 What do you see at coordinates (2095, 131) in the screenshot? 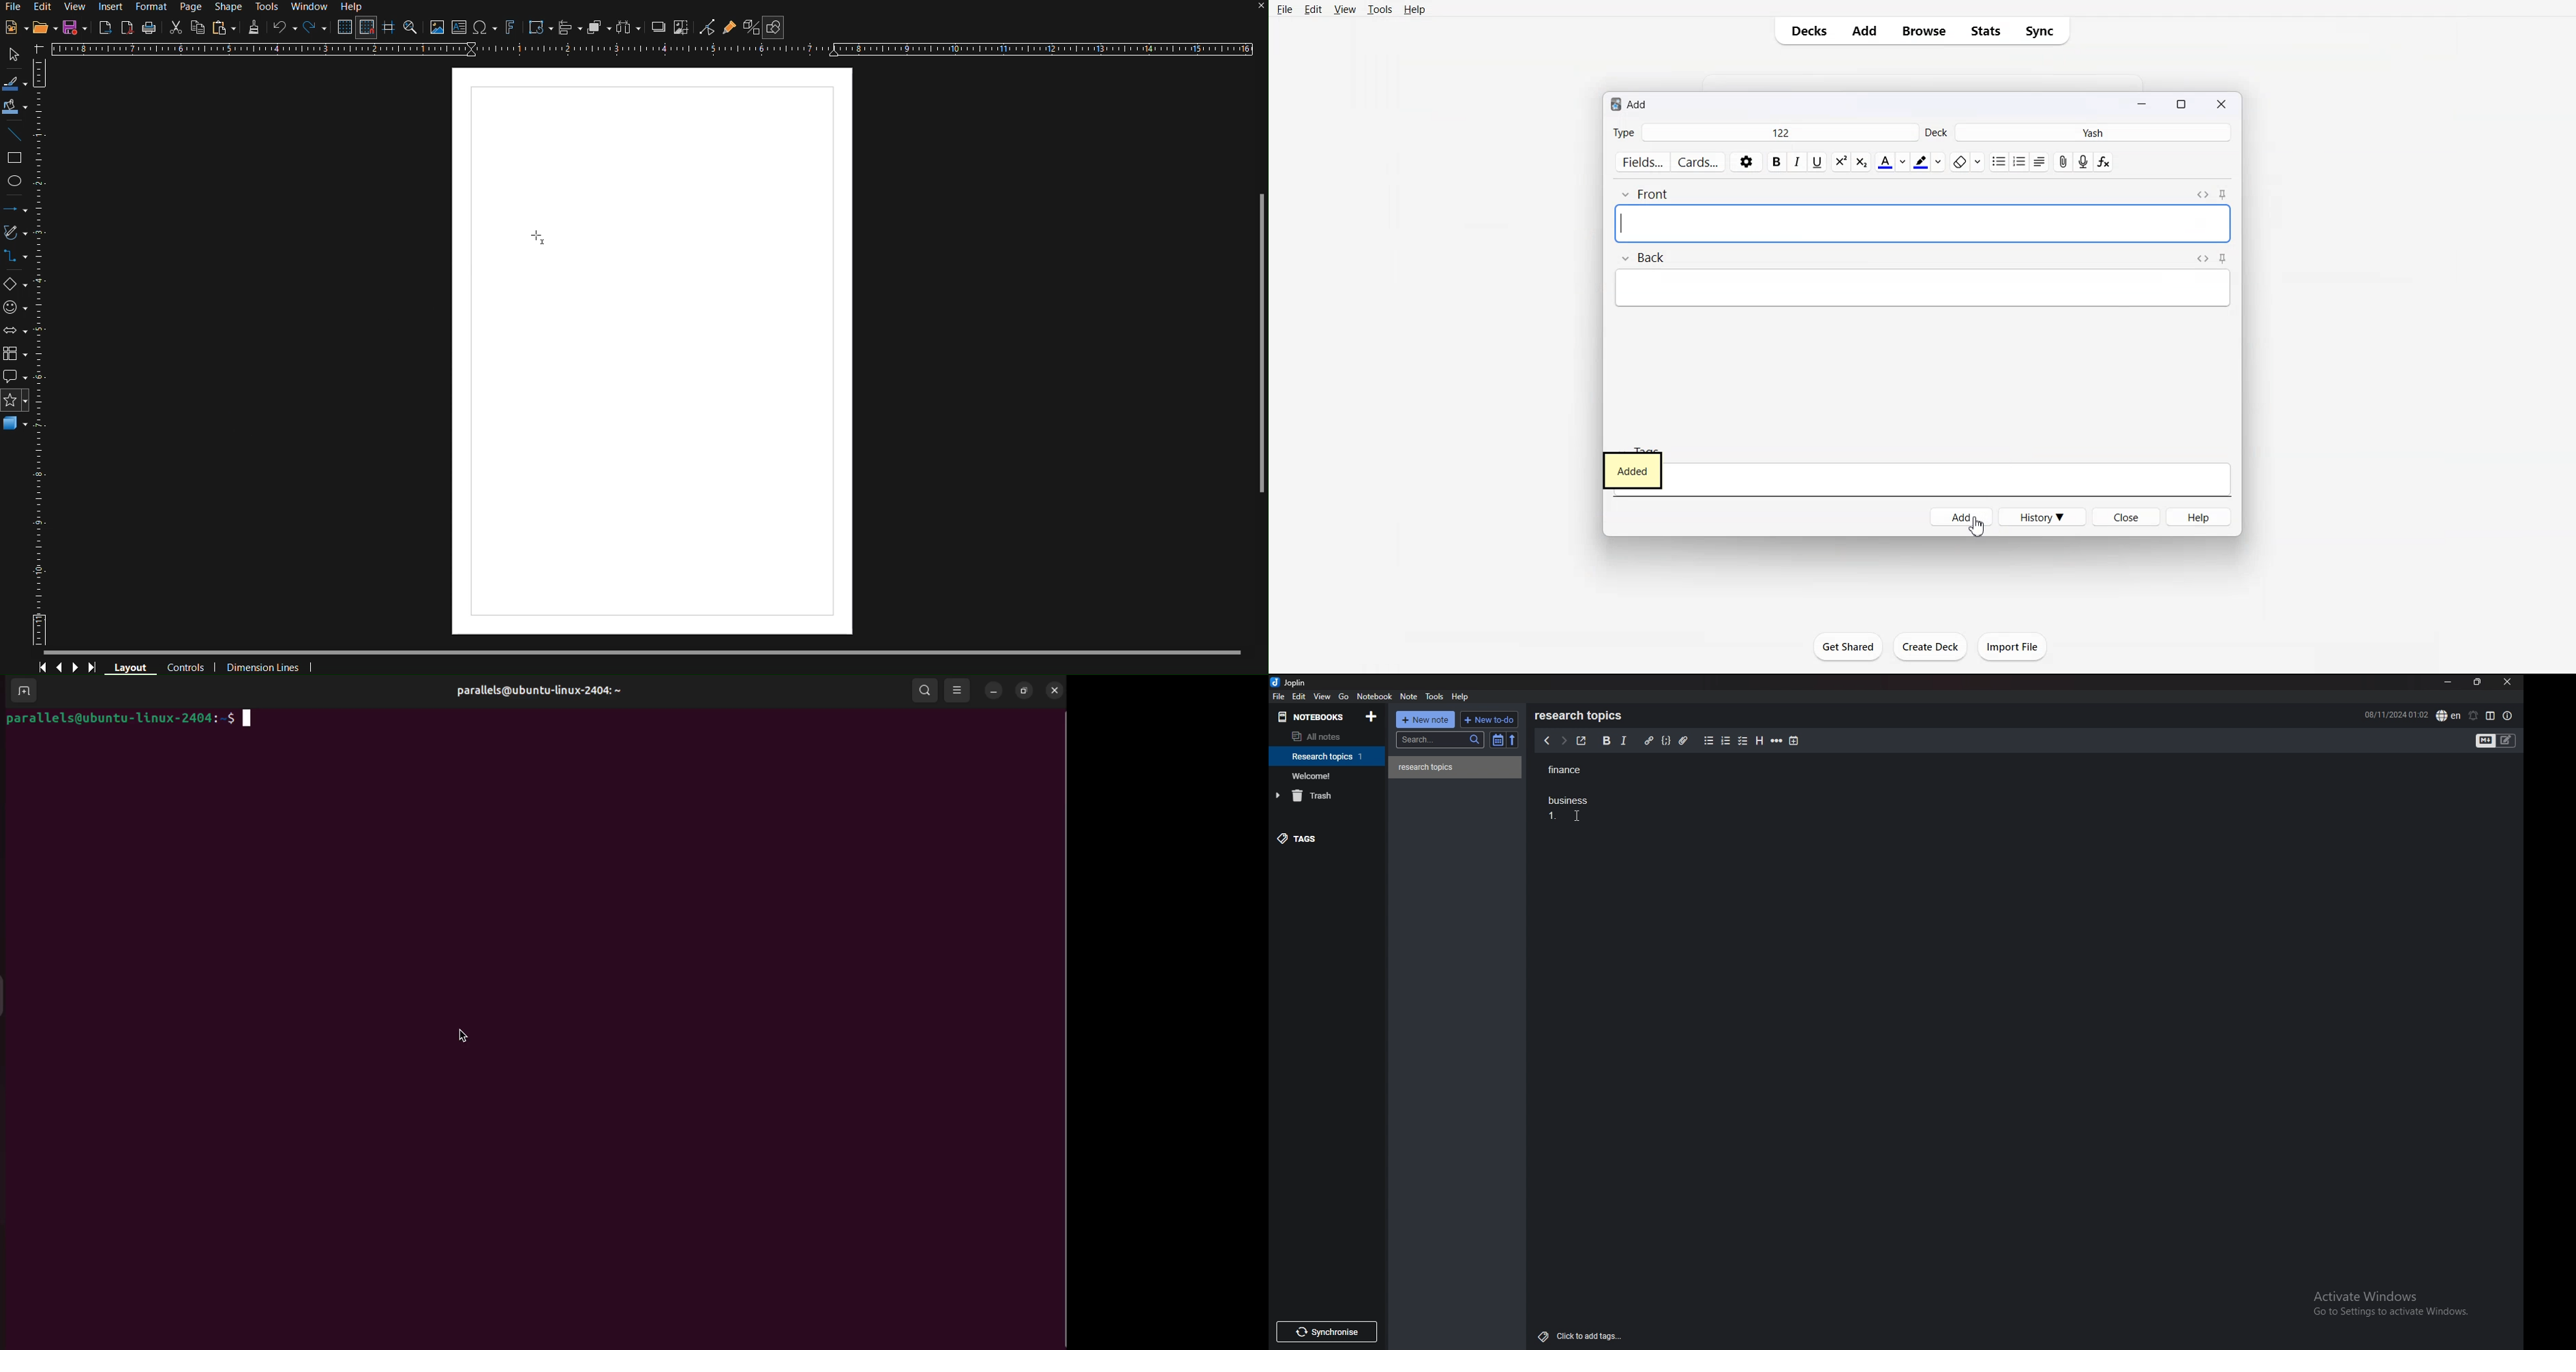
I see `Yash` at bounding box center [2095, 131].